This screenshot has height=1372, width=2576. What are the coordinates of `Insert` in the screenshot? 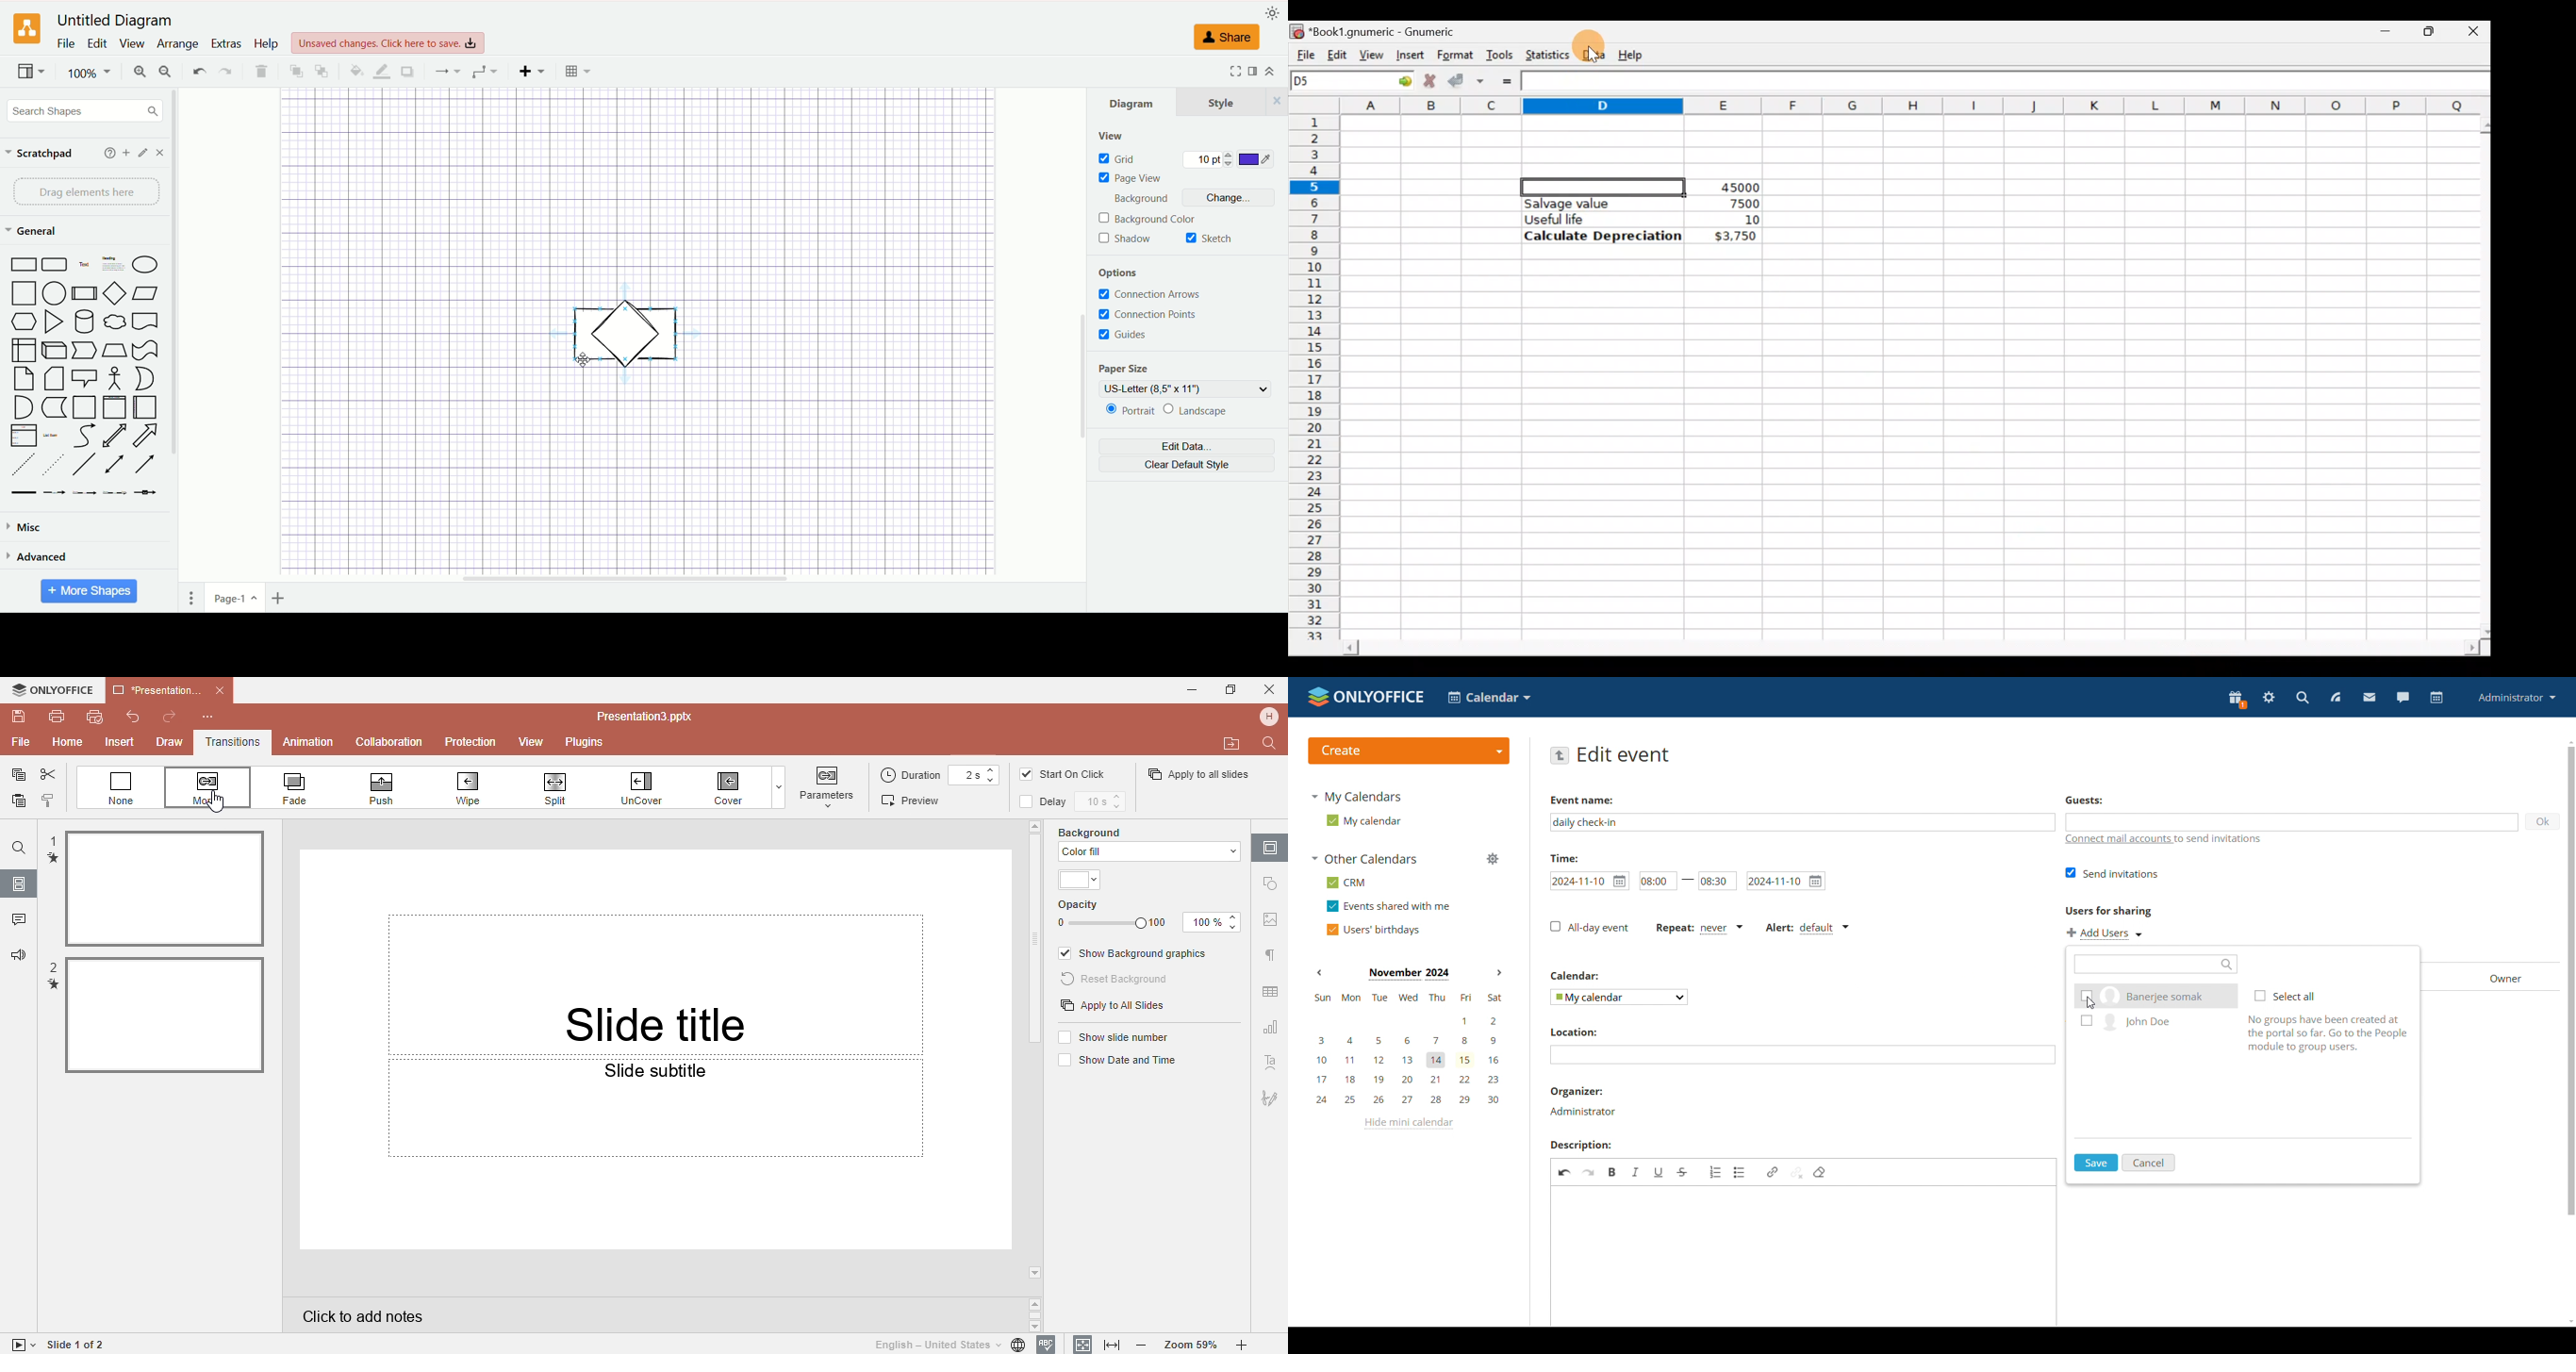 It's located at (122, 743).